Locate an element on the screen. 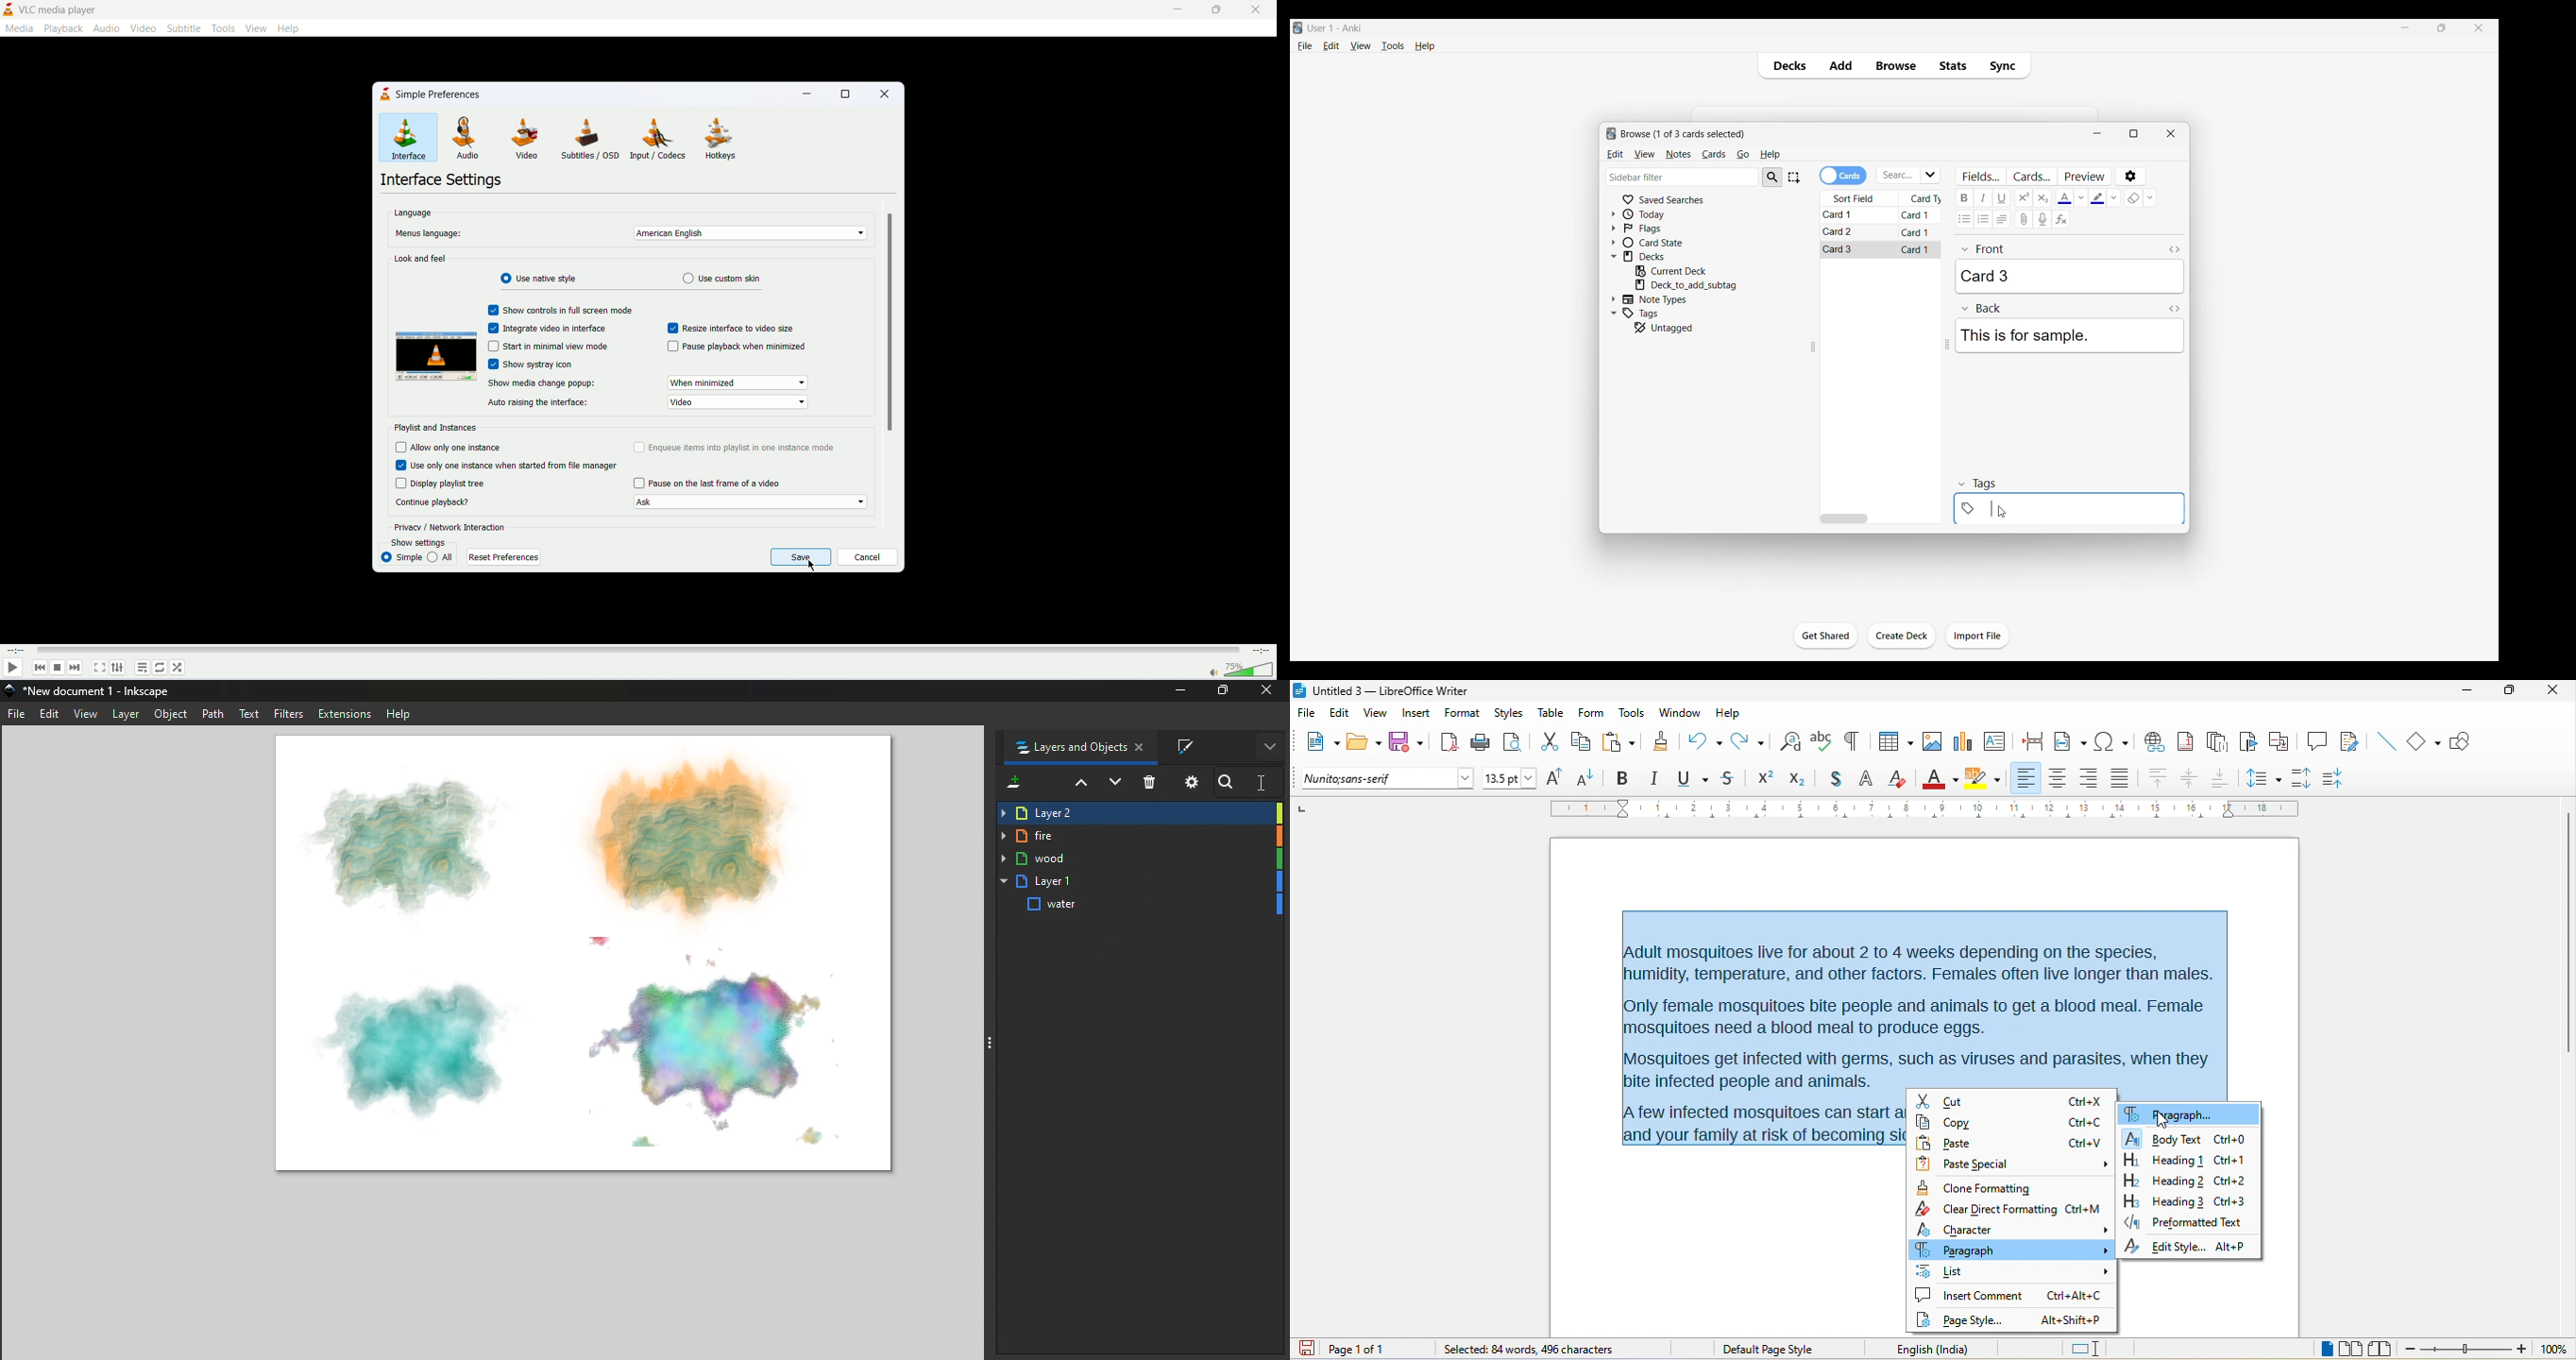  Card 1 is located at coordinates (1843, 216).